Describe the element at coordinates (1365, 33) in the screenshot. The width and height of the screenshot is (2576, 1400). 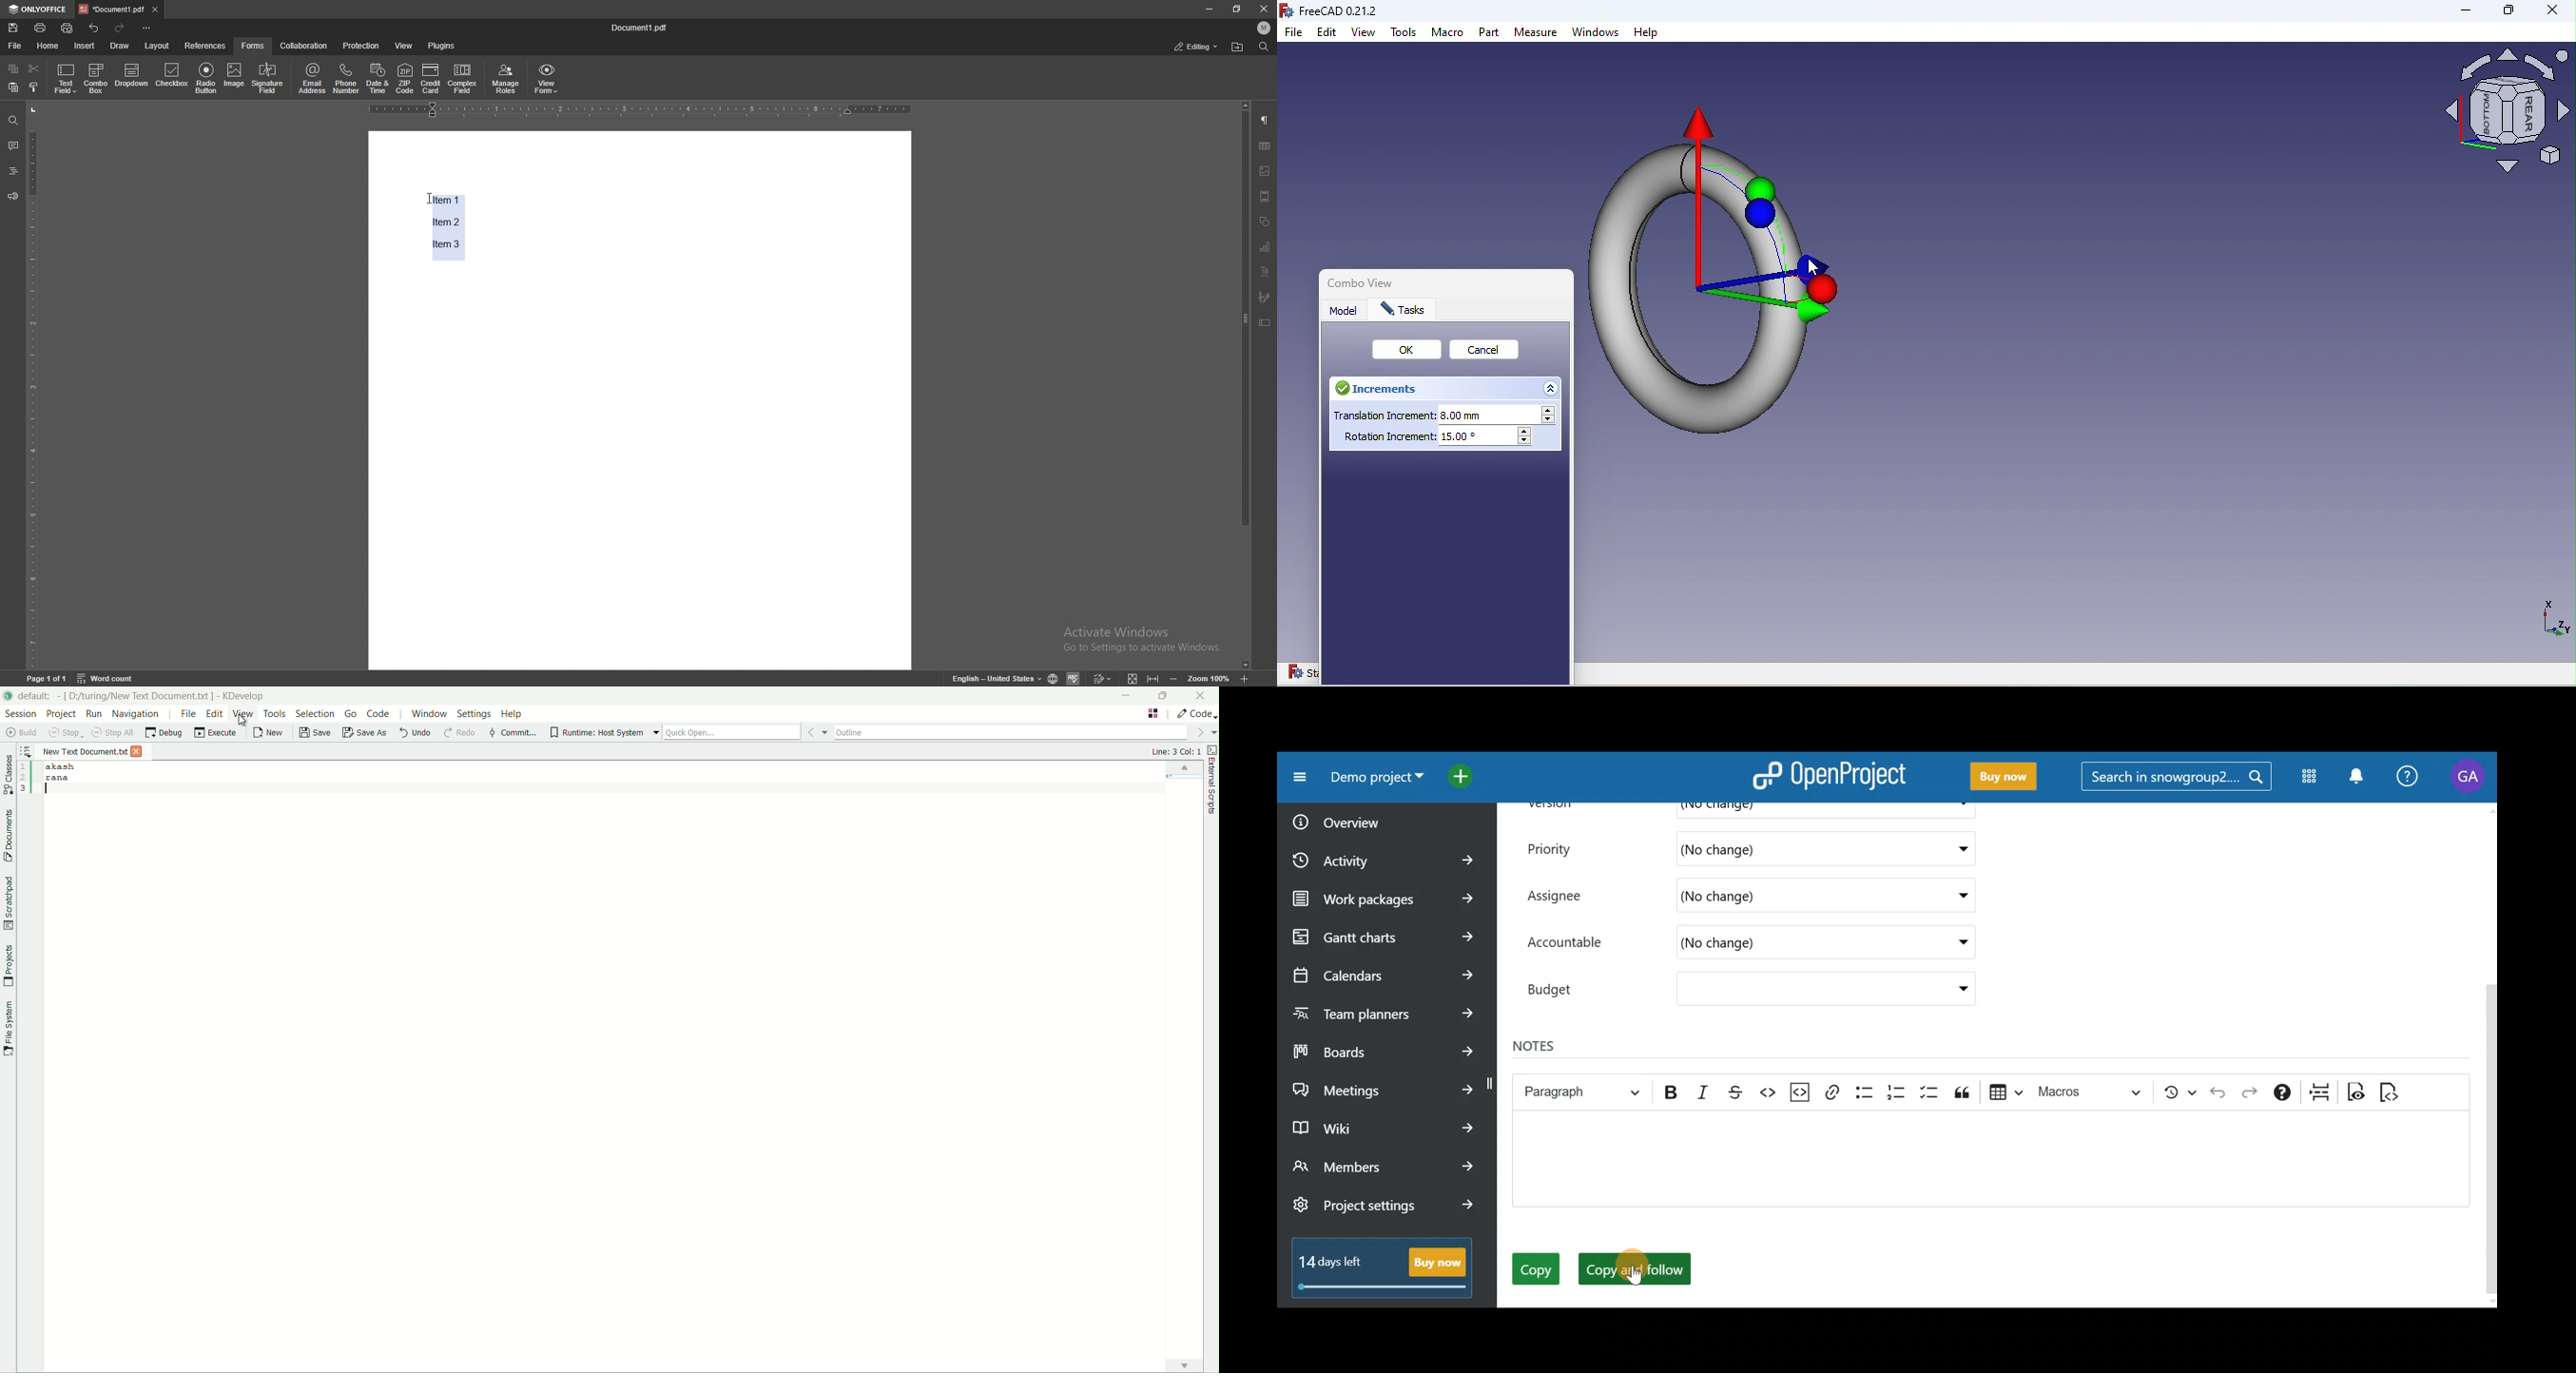
I see `View` at that location.